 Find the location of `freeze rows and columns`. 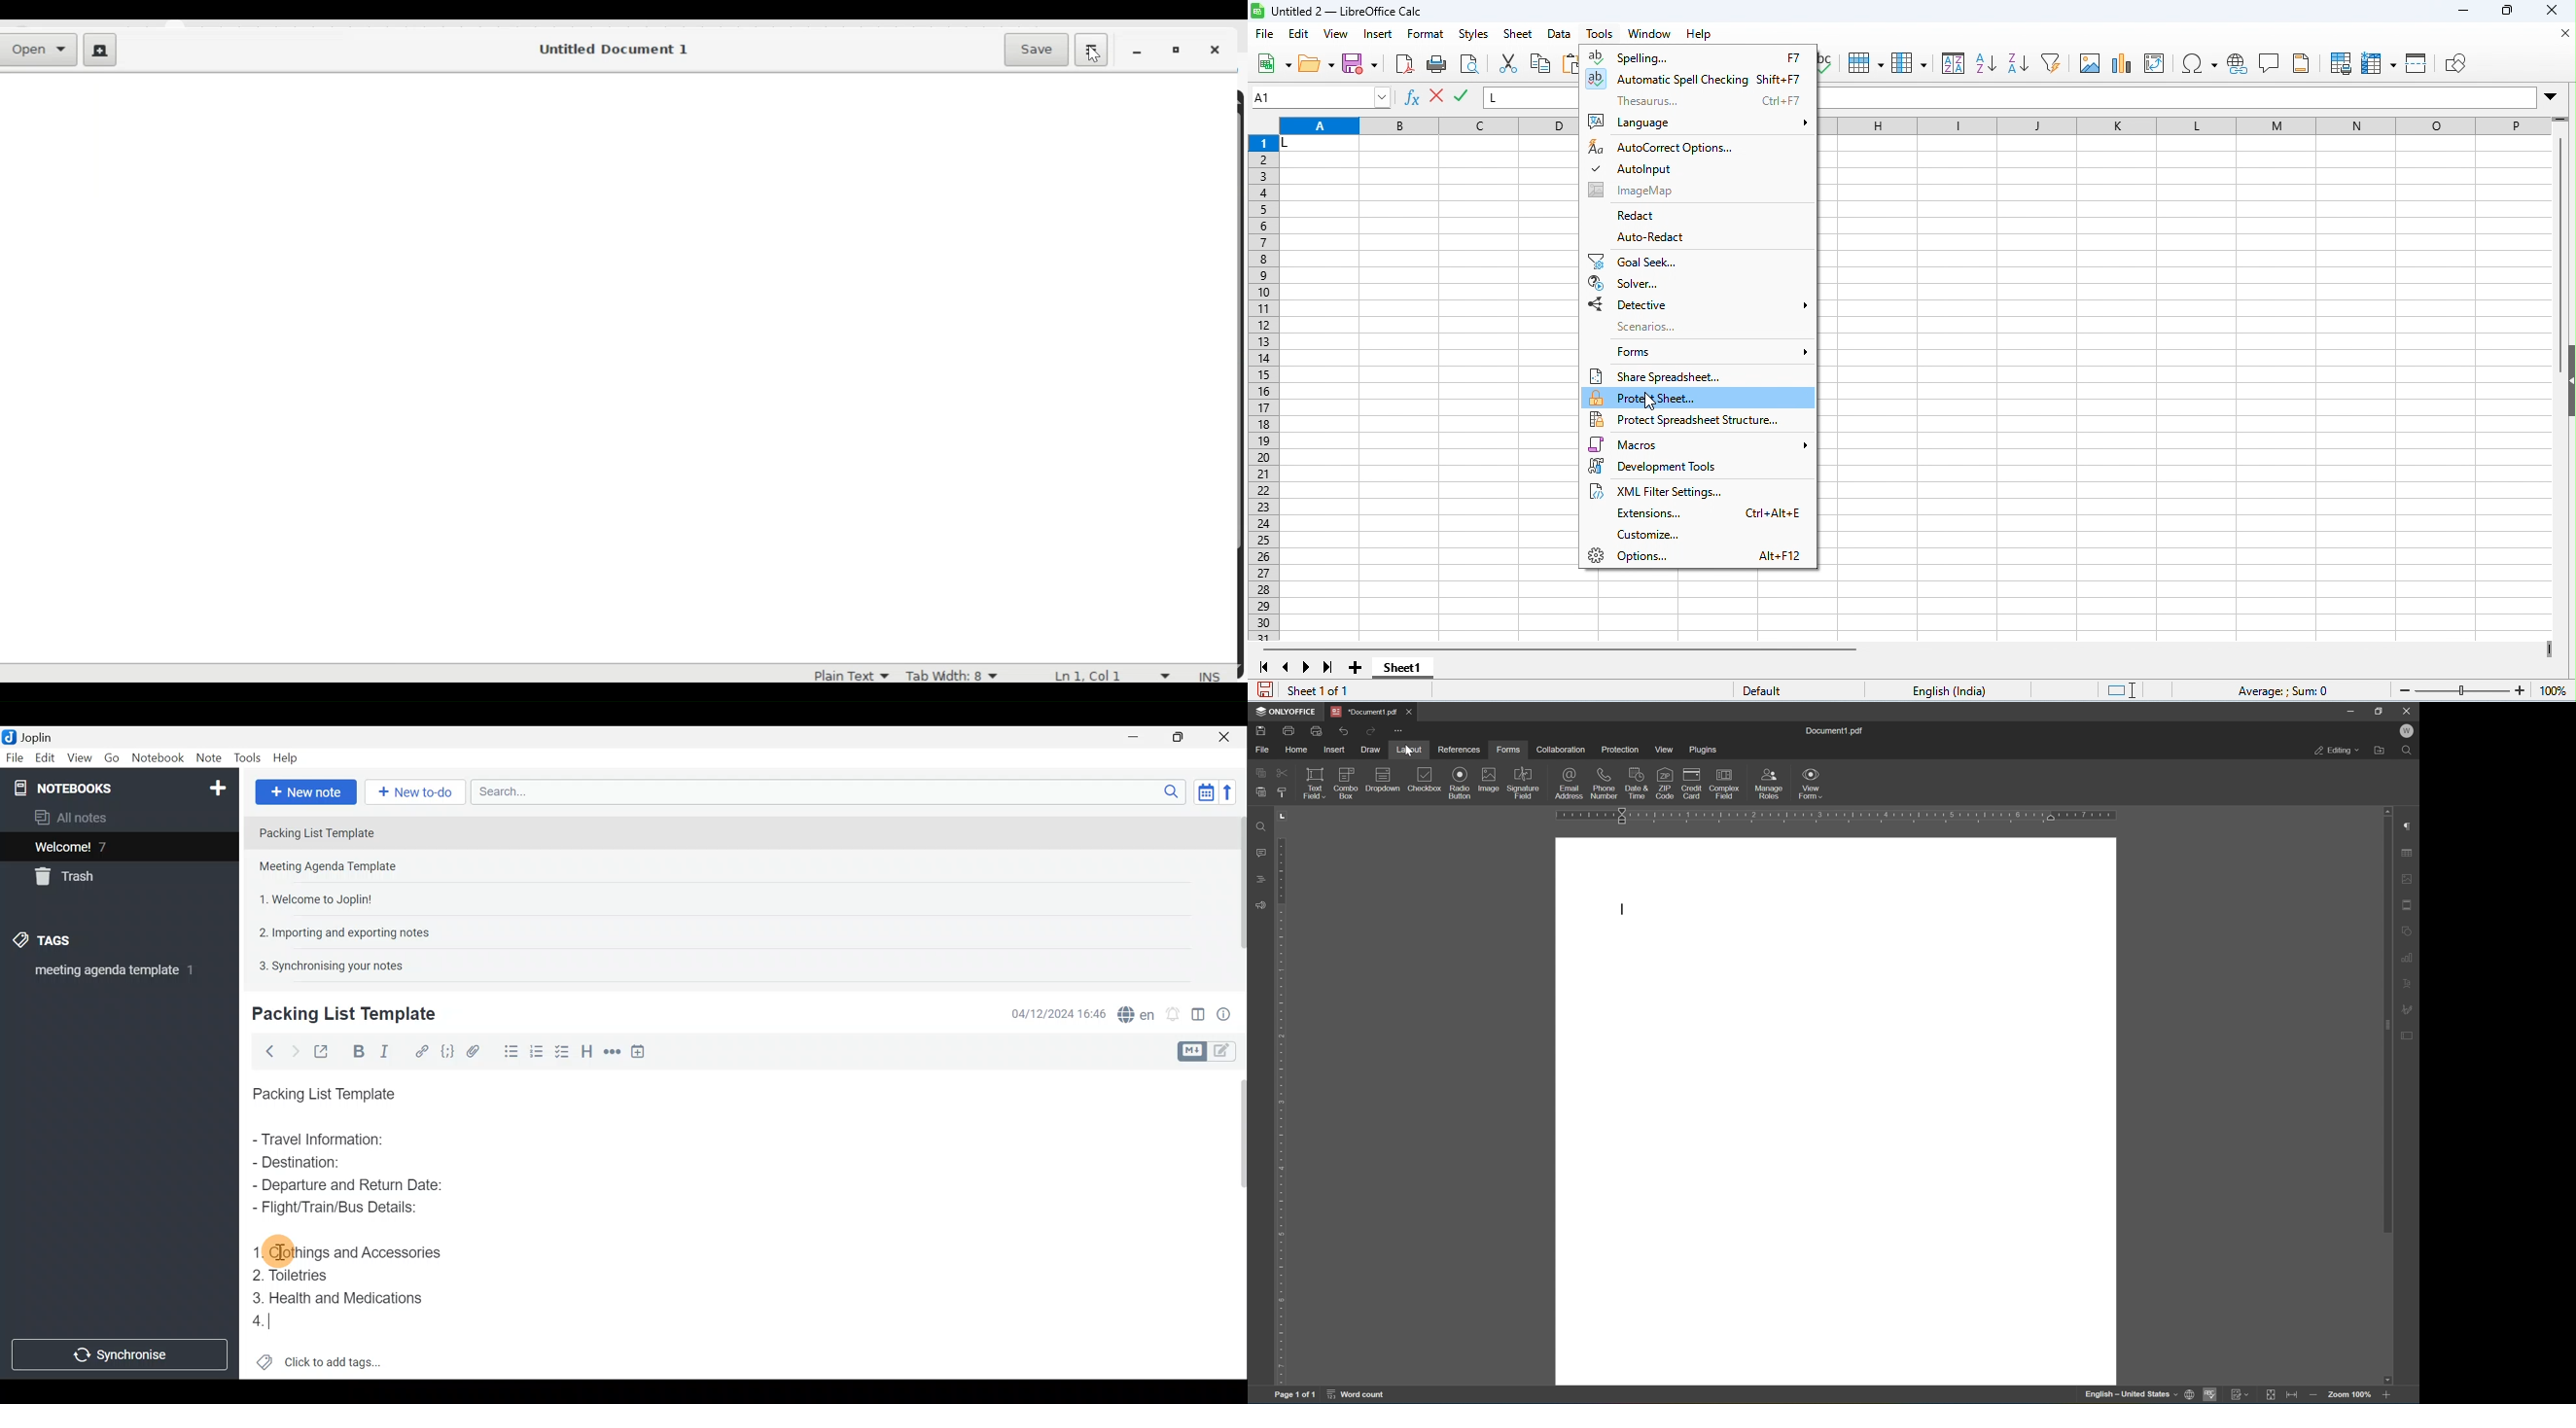

freeze rows and columns is located at coordinates (2381, 64).